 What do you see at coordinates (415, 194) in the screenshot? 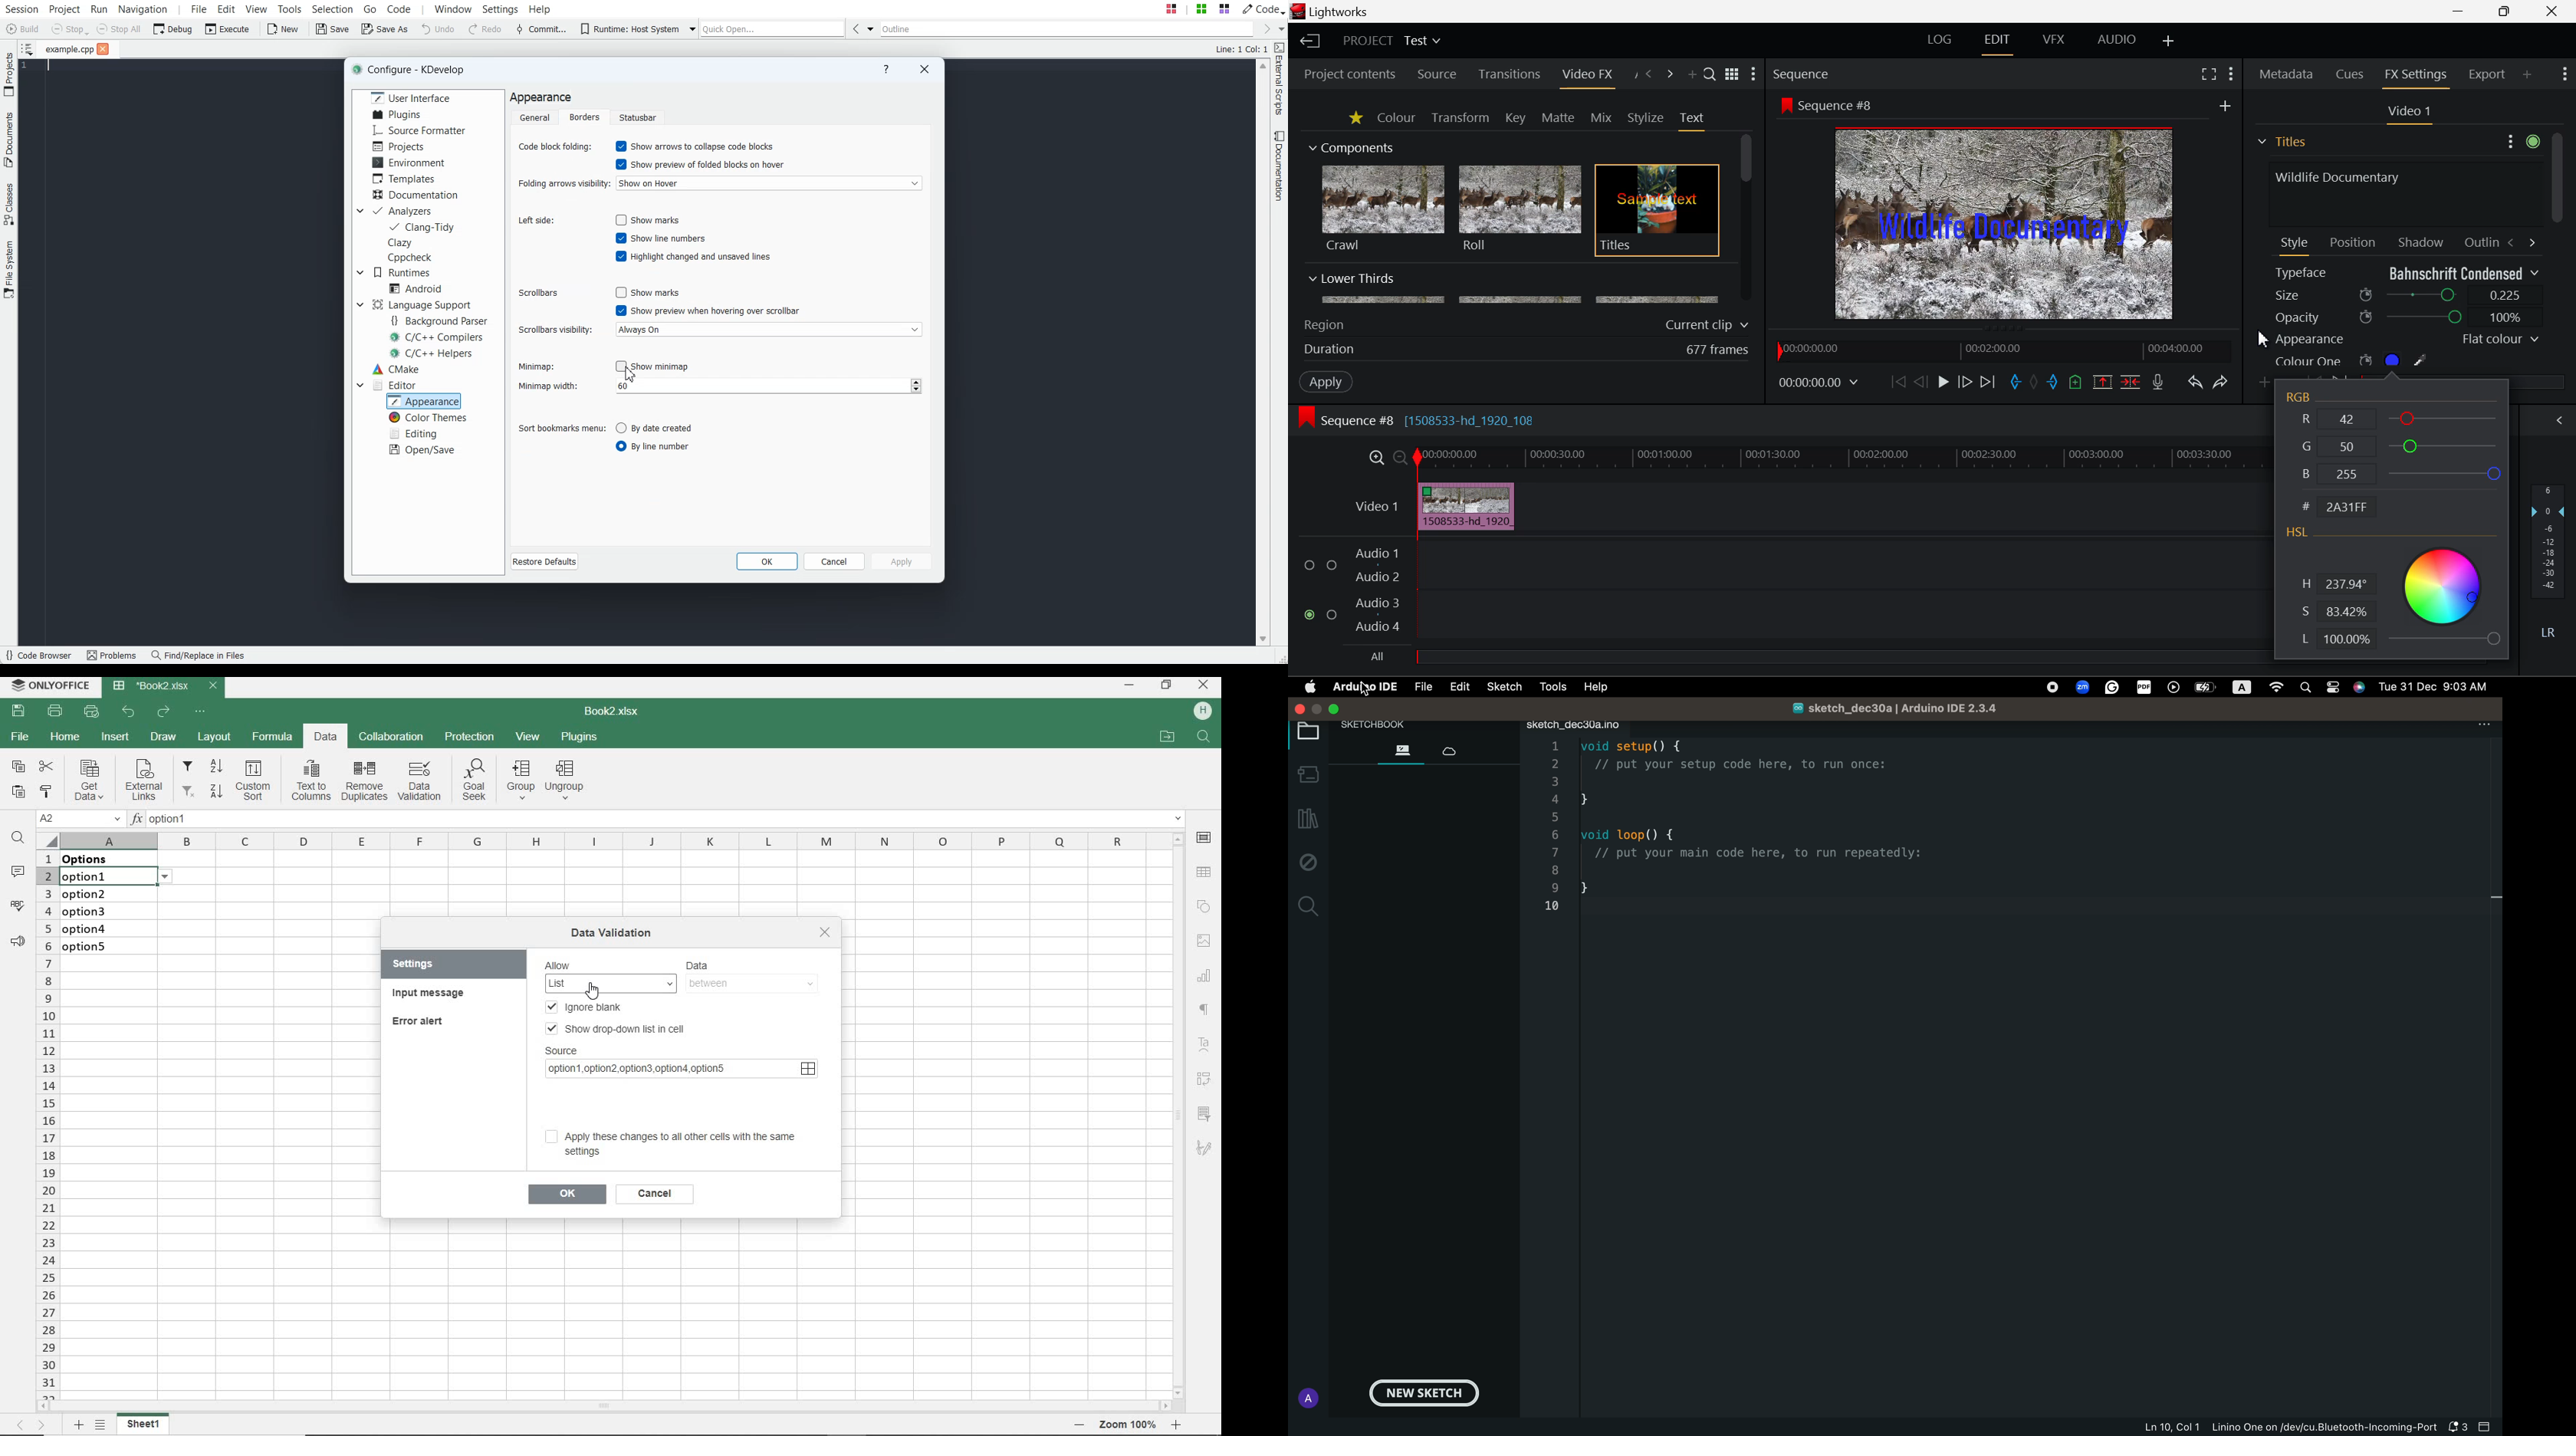
I see `Documentation` at bounding box center [415, 194].